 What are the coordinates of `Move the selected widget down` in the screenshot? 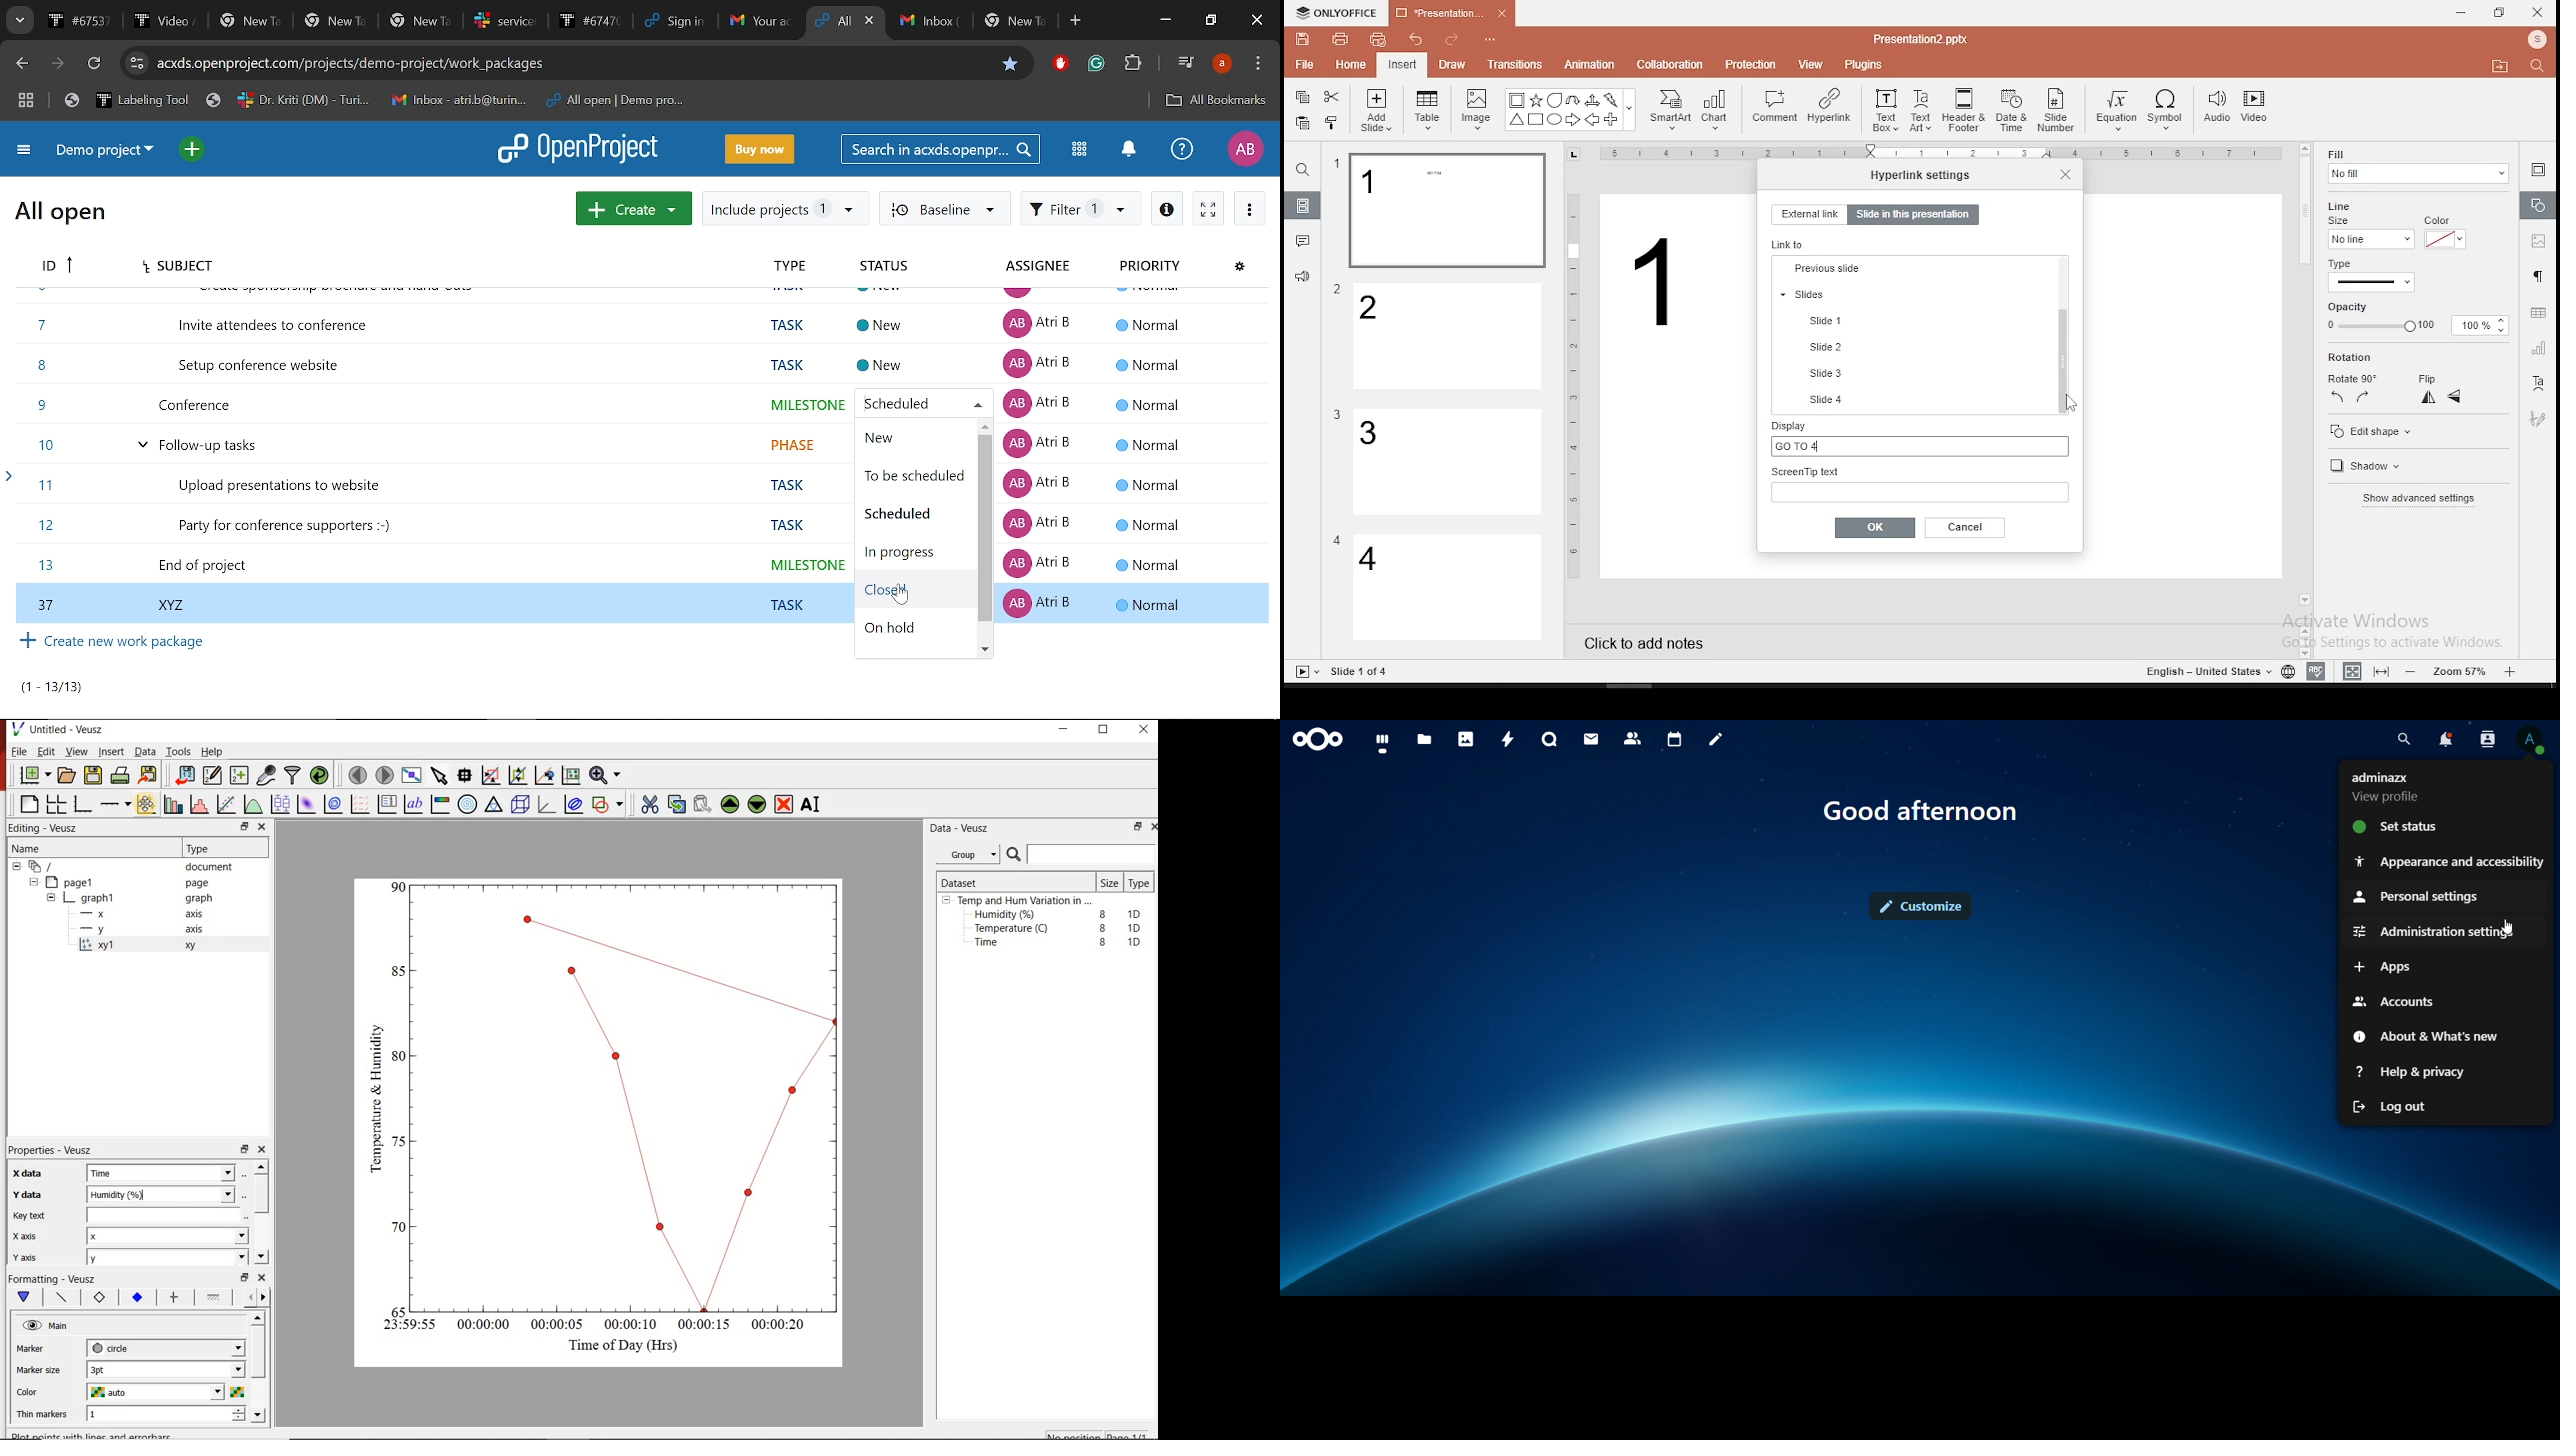 It's located at (759, 804).